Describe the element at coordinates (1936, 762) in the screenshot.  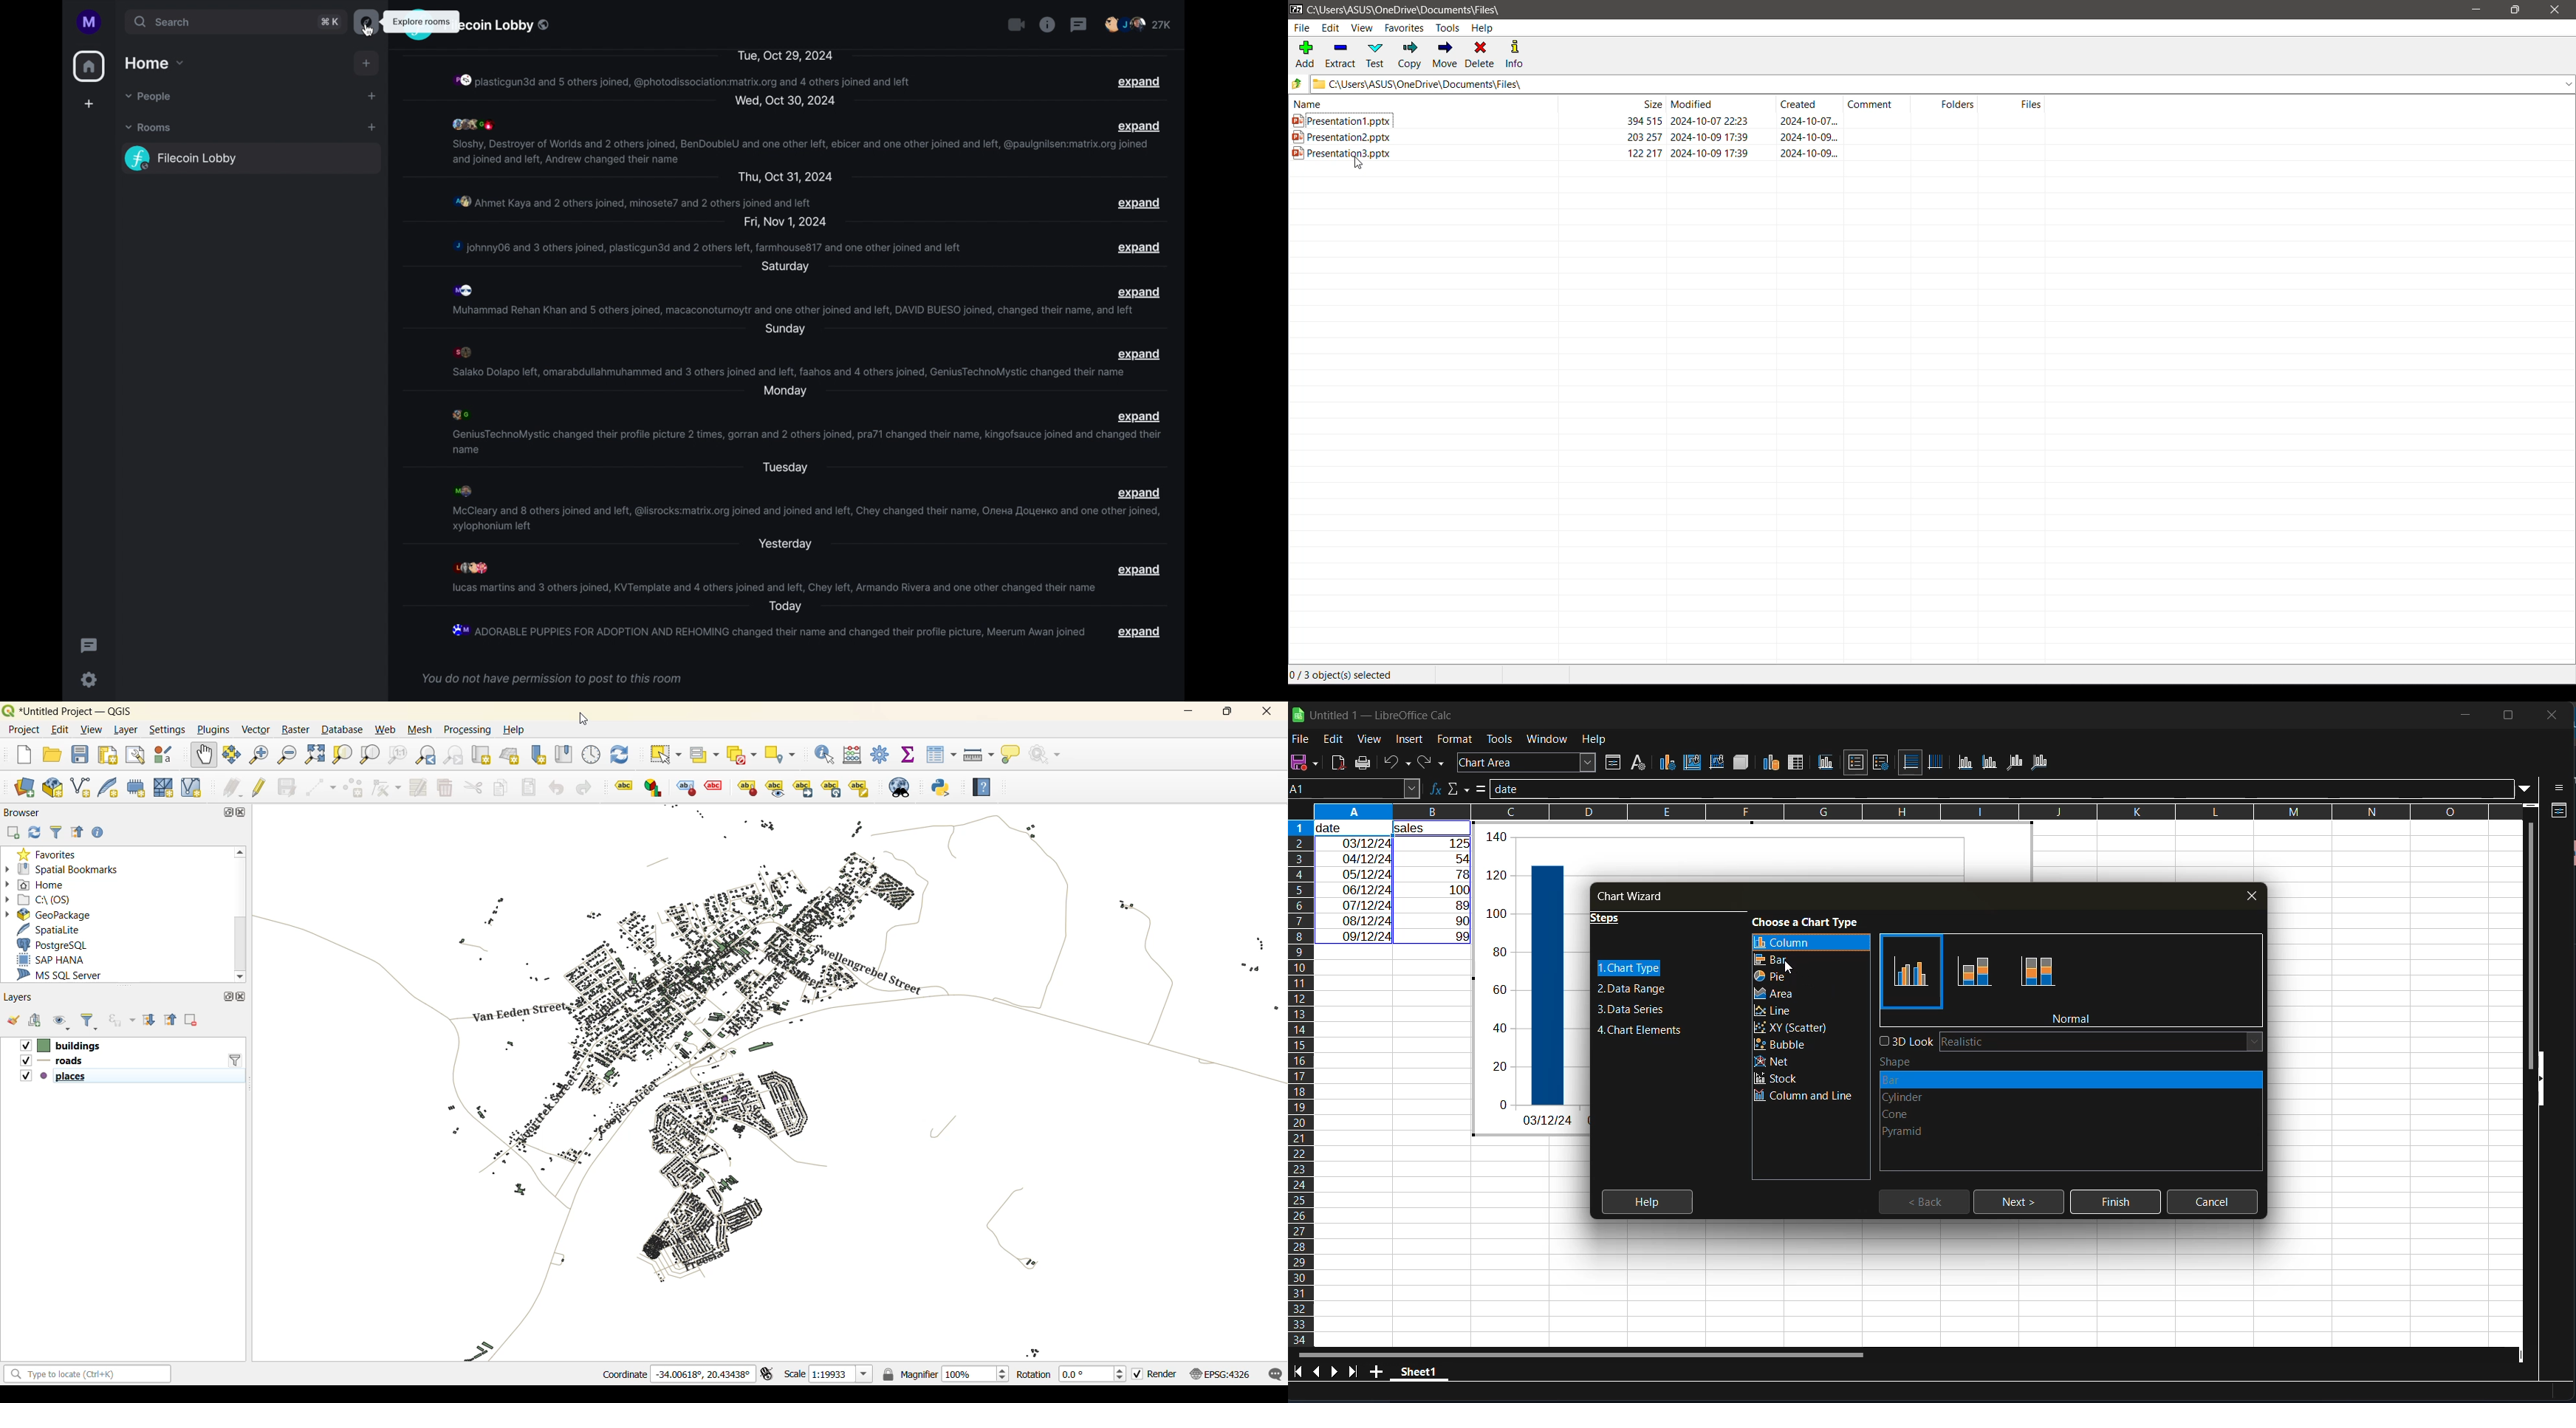
I see `vertical grids` at that location.